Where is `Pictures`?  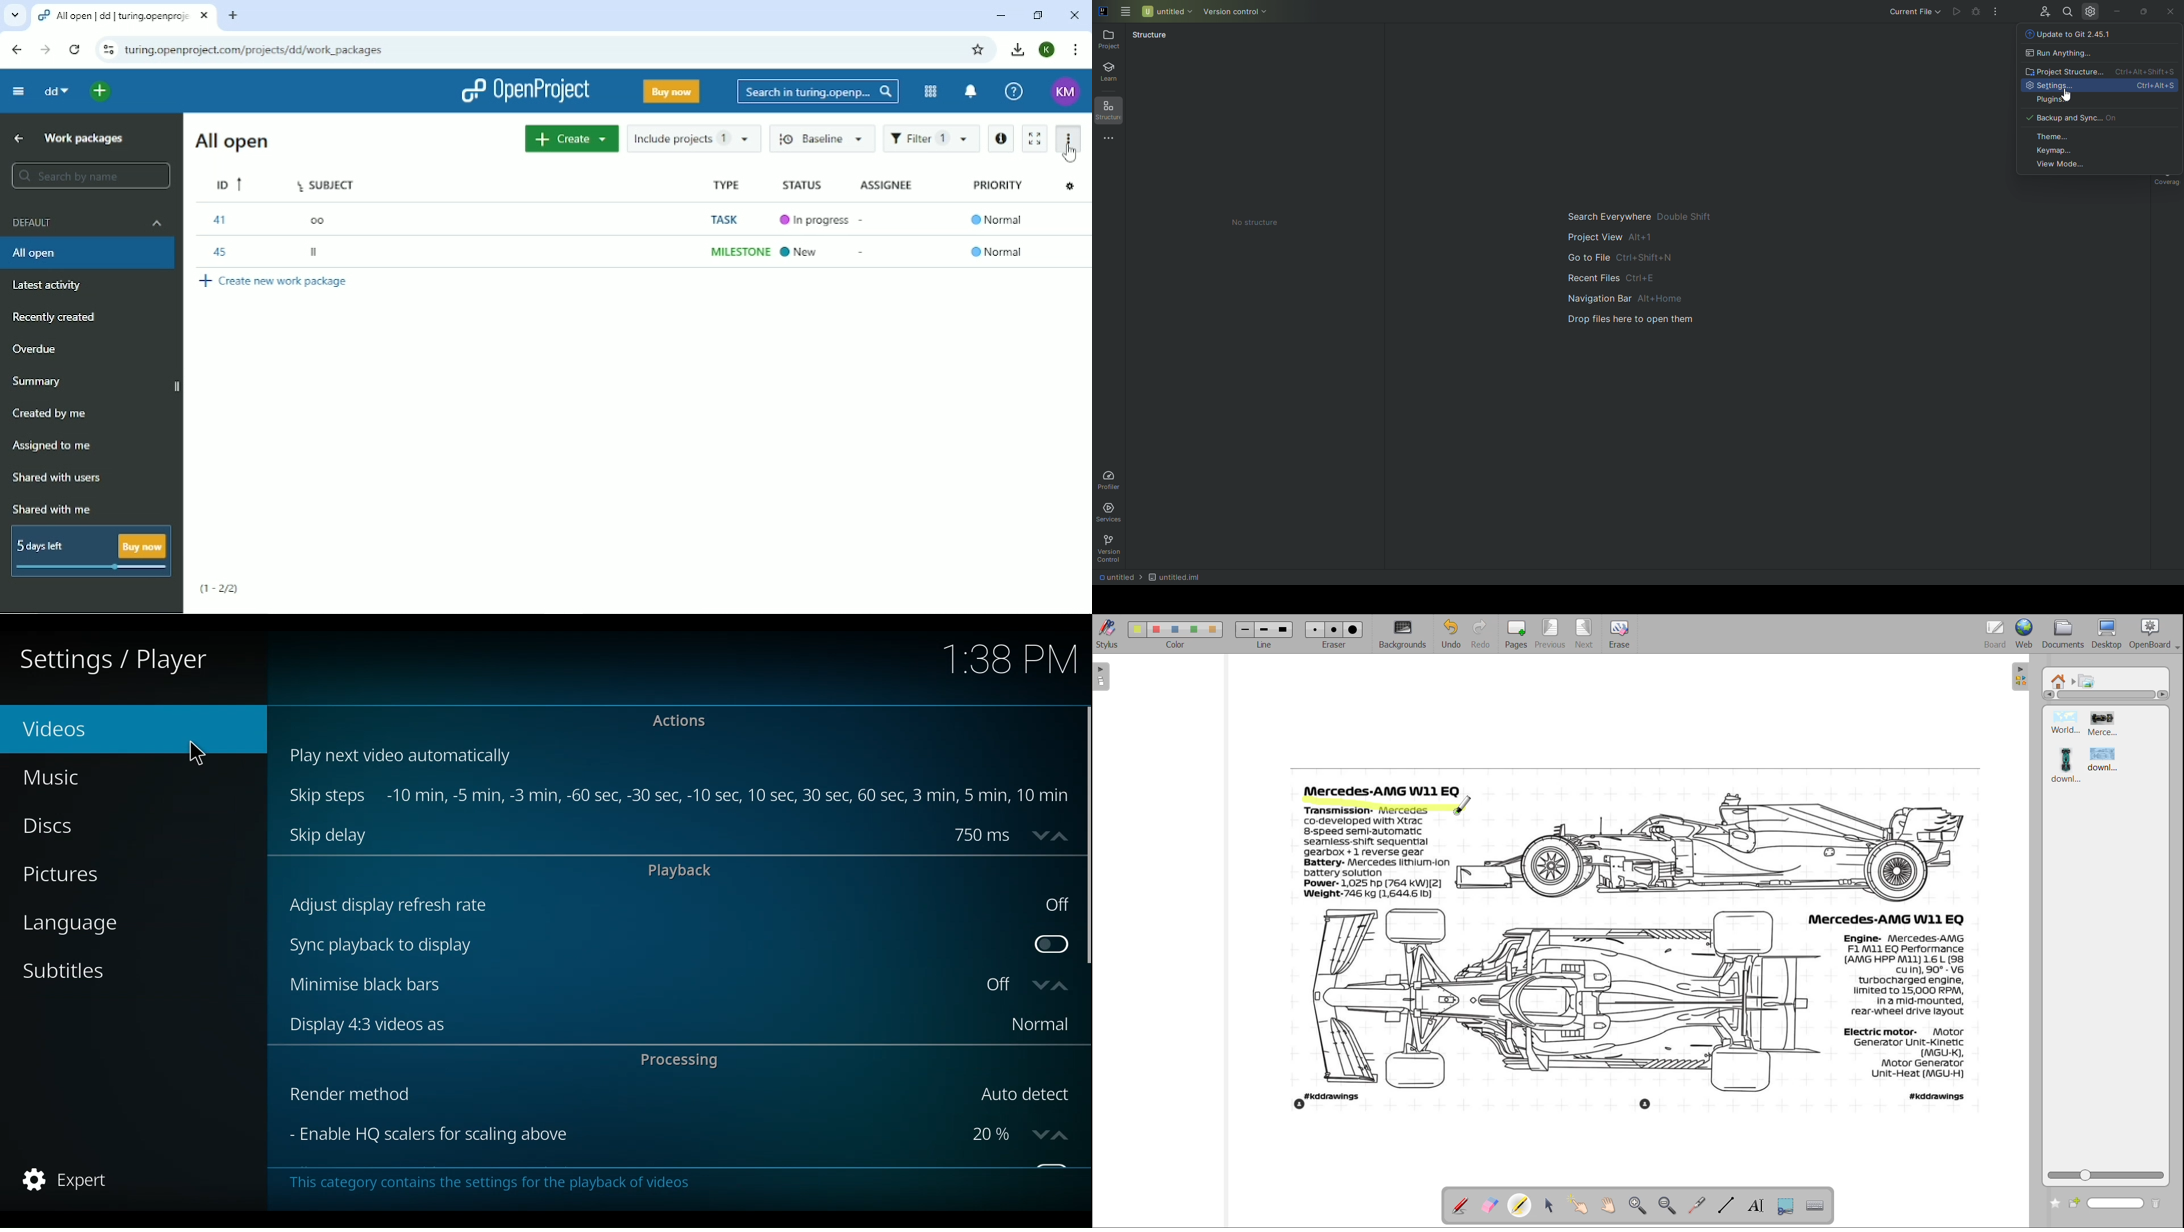
Pictures is located at coordinates (64, 876).